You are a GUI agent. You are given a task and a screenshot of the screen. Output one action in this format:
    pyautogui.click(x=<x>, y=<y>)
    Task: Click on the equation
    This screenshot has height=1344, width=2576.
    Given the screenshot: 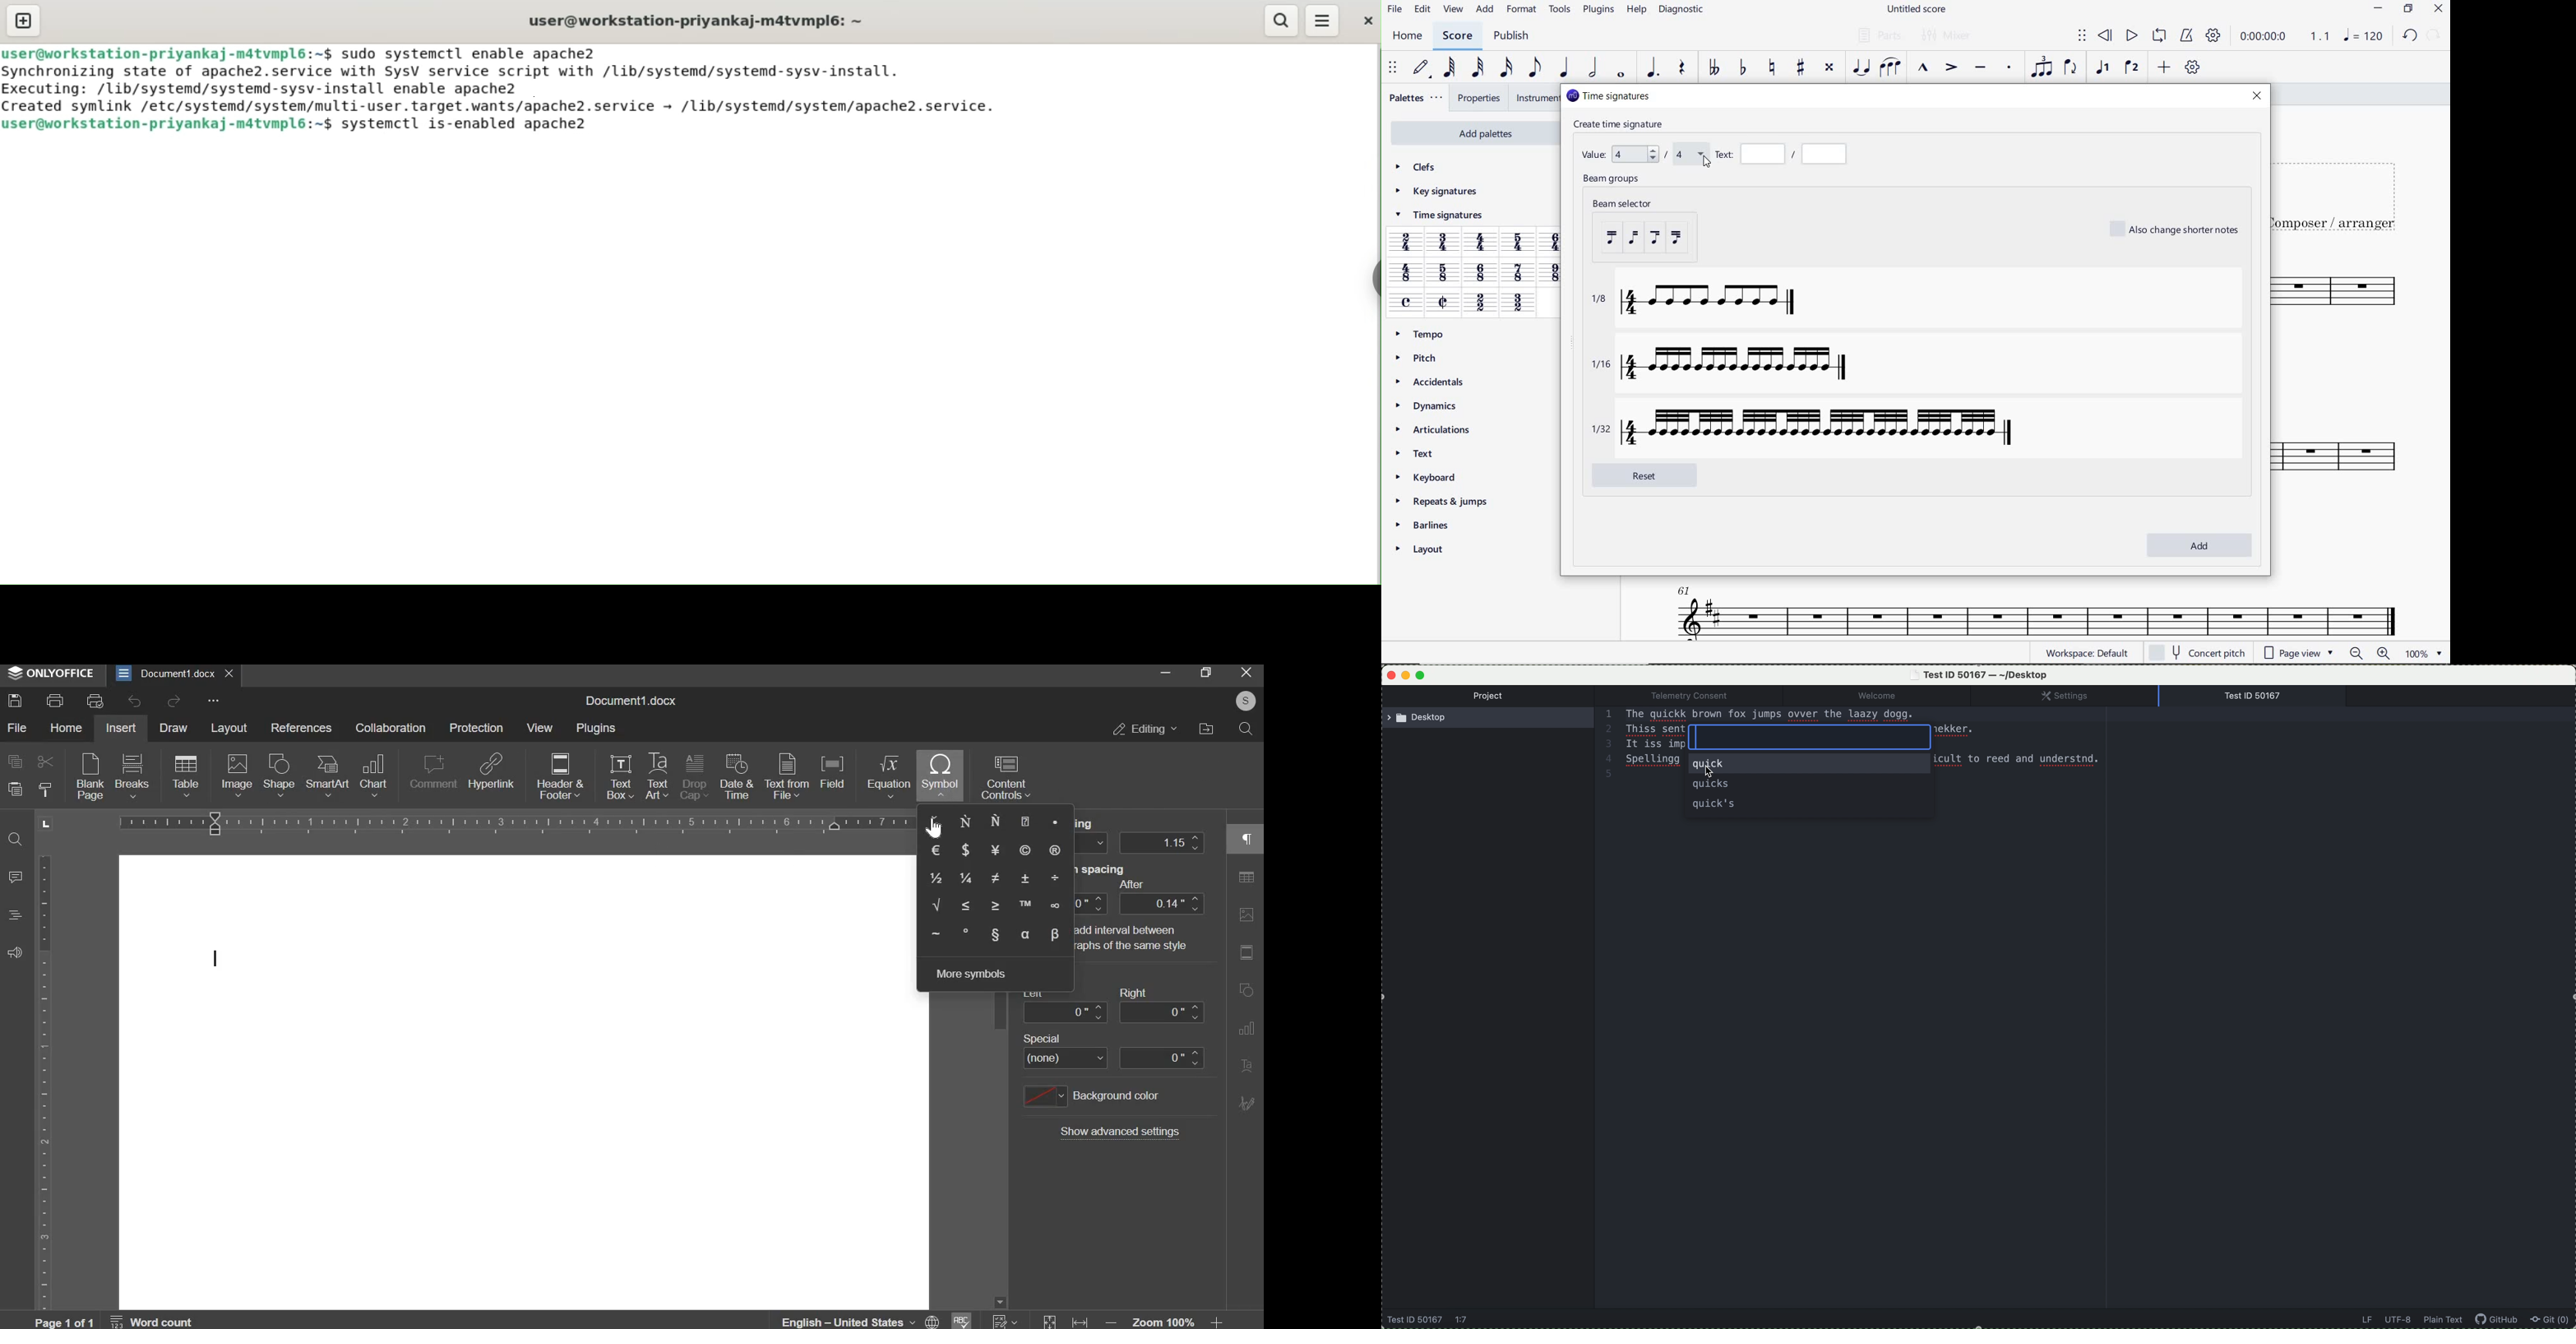 What is the action you would take?
    pyautogui.click(x=887, y=776)
    